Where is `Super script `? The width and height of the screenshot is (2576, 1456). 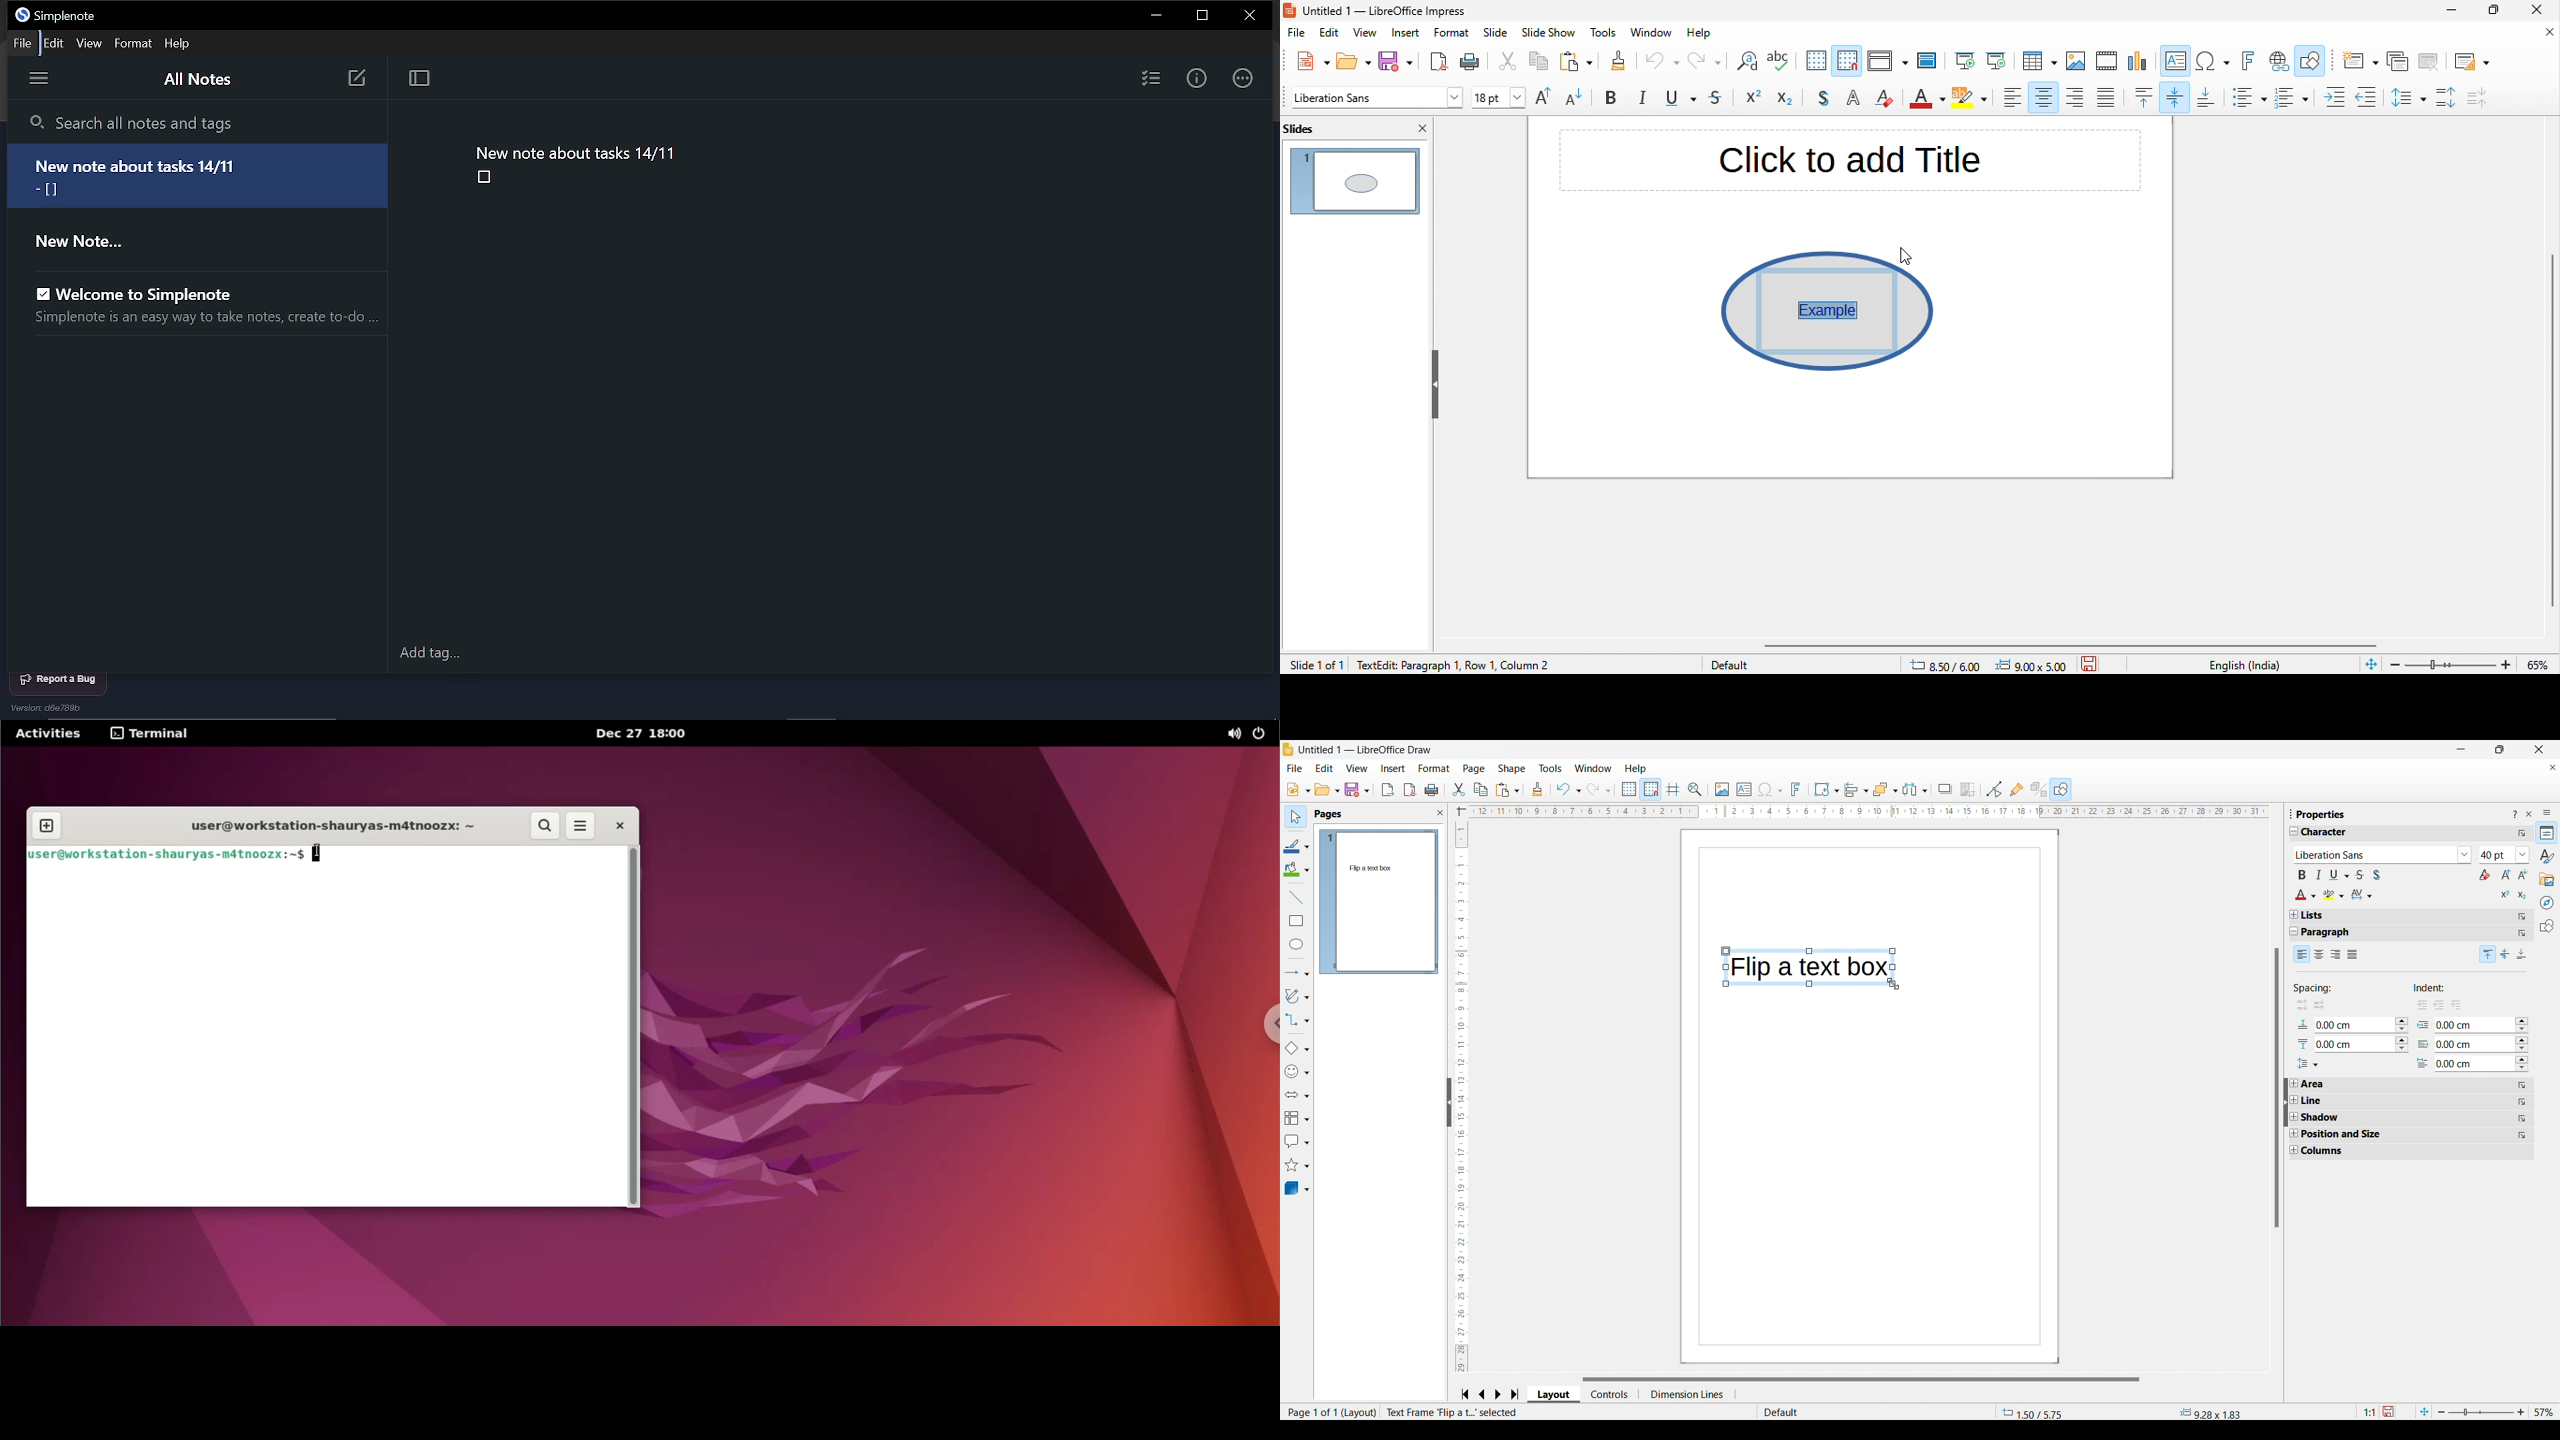
Super script  is located at coordinates (2506, 894).